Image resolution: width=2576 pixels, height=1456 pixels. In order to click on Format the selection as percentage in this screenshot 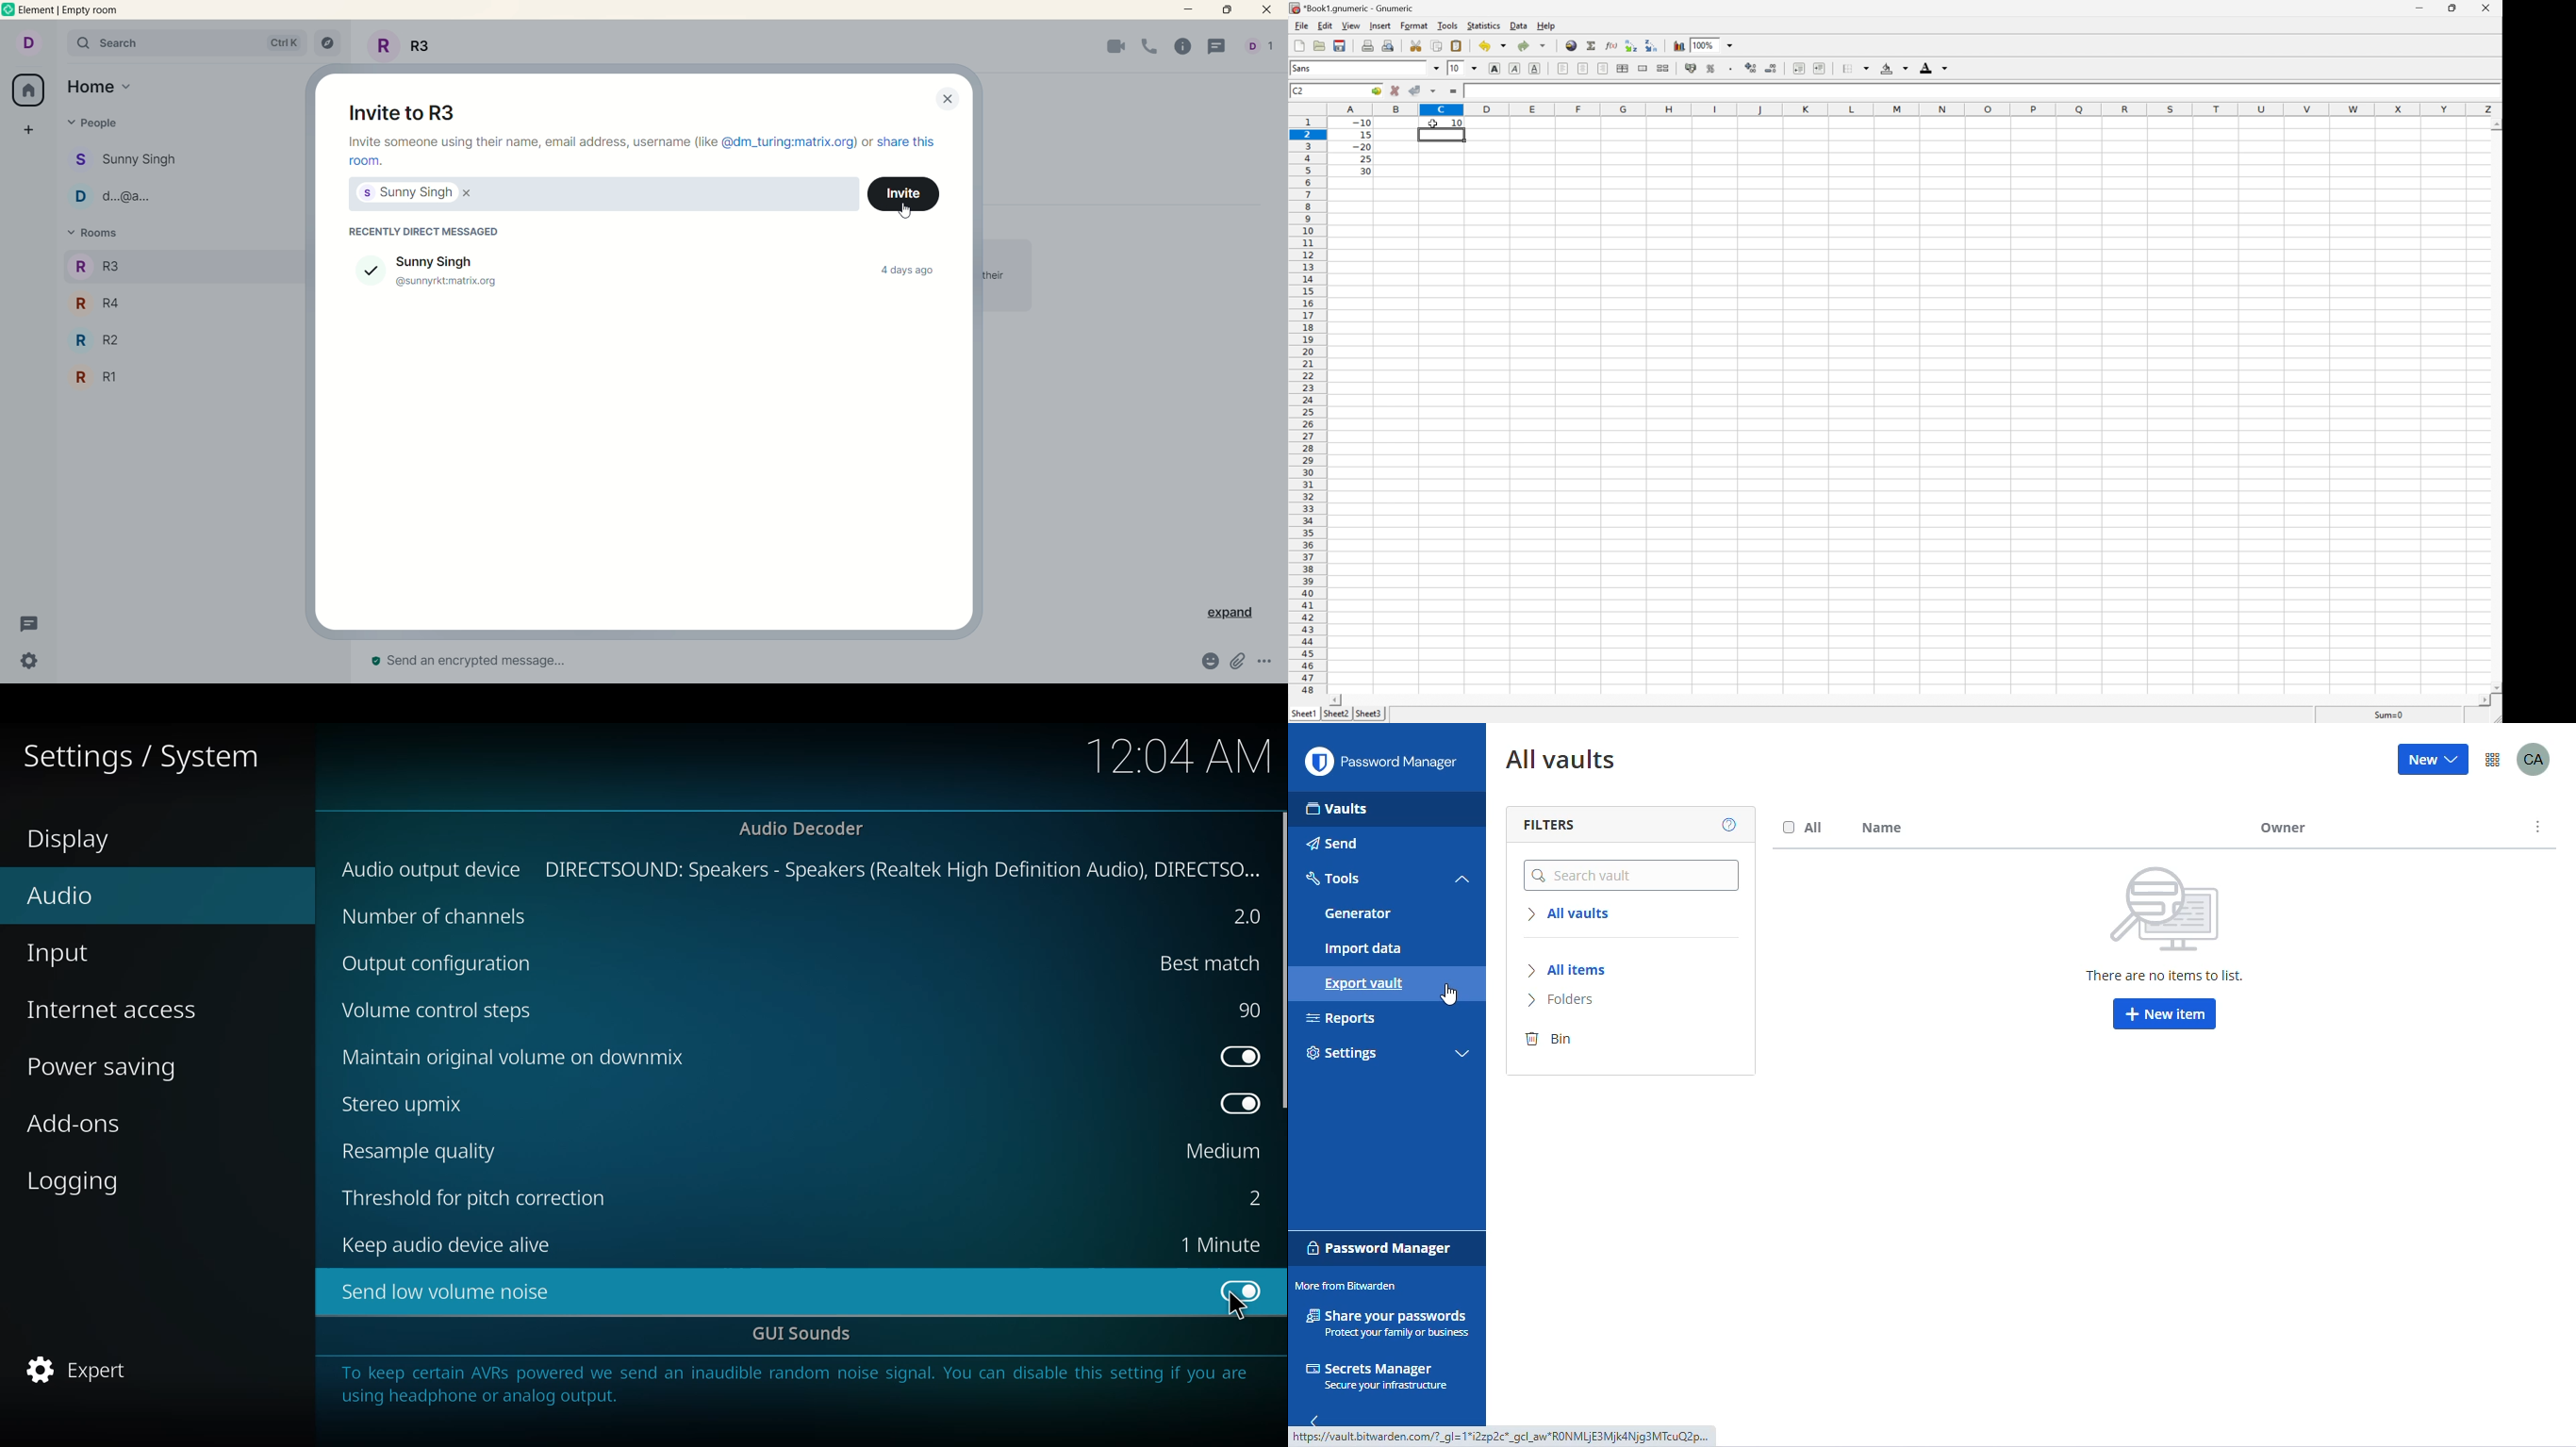, I will do `click(1712, 70)`.